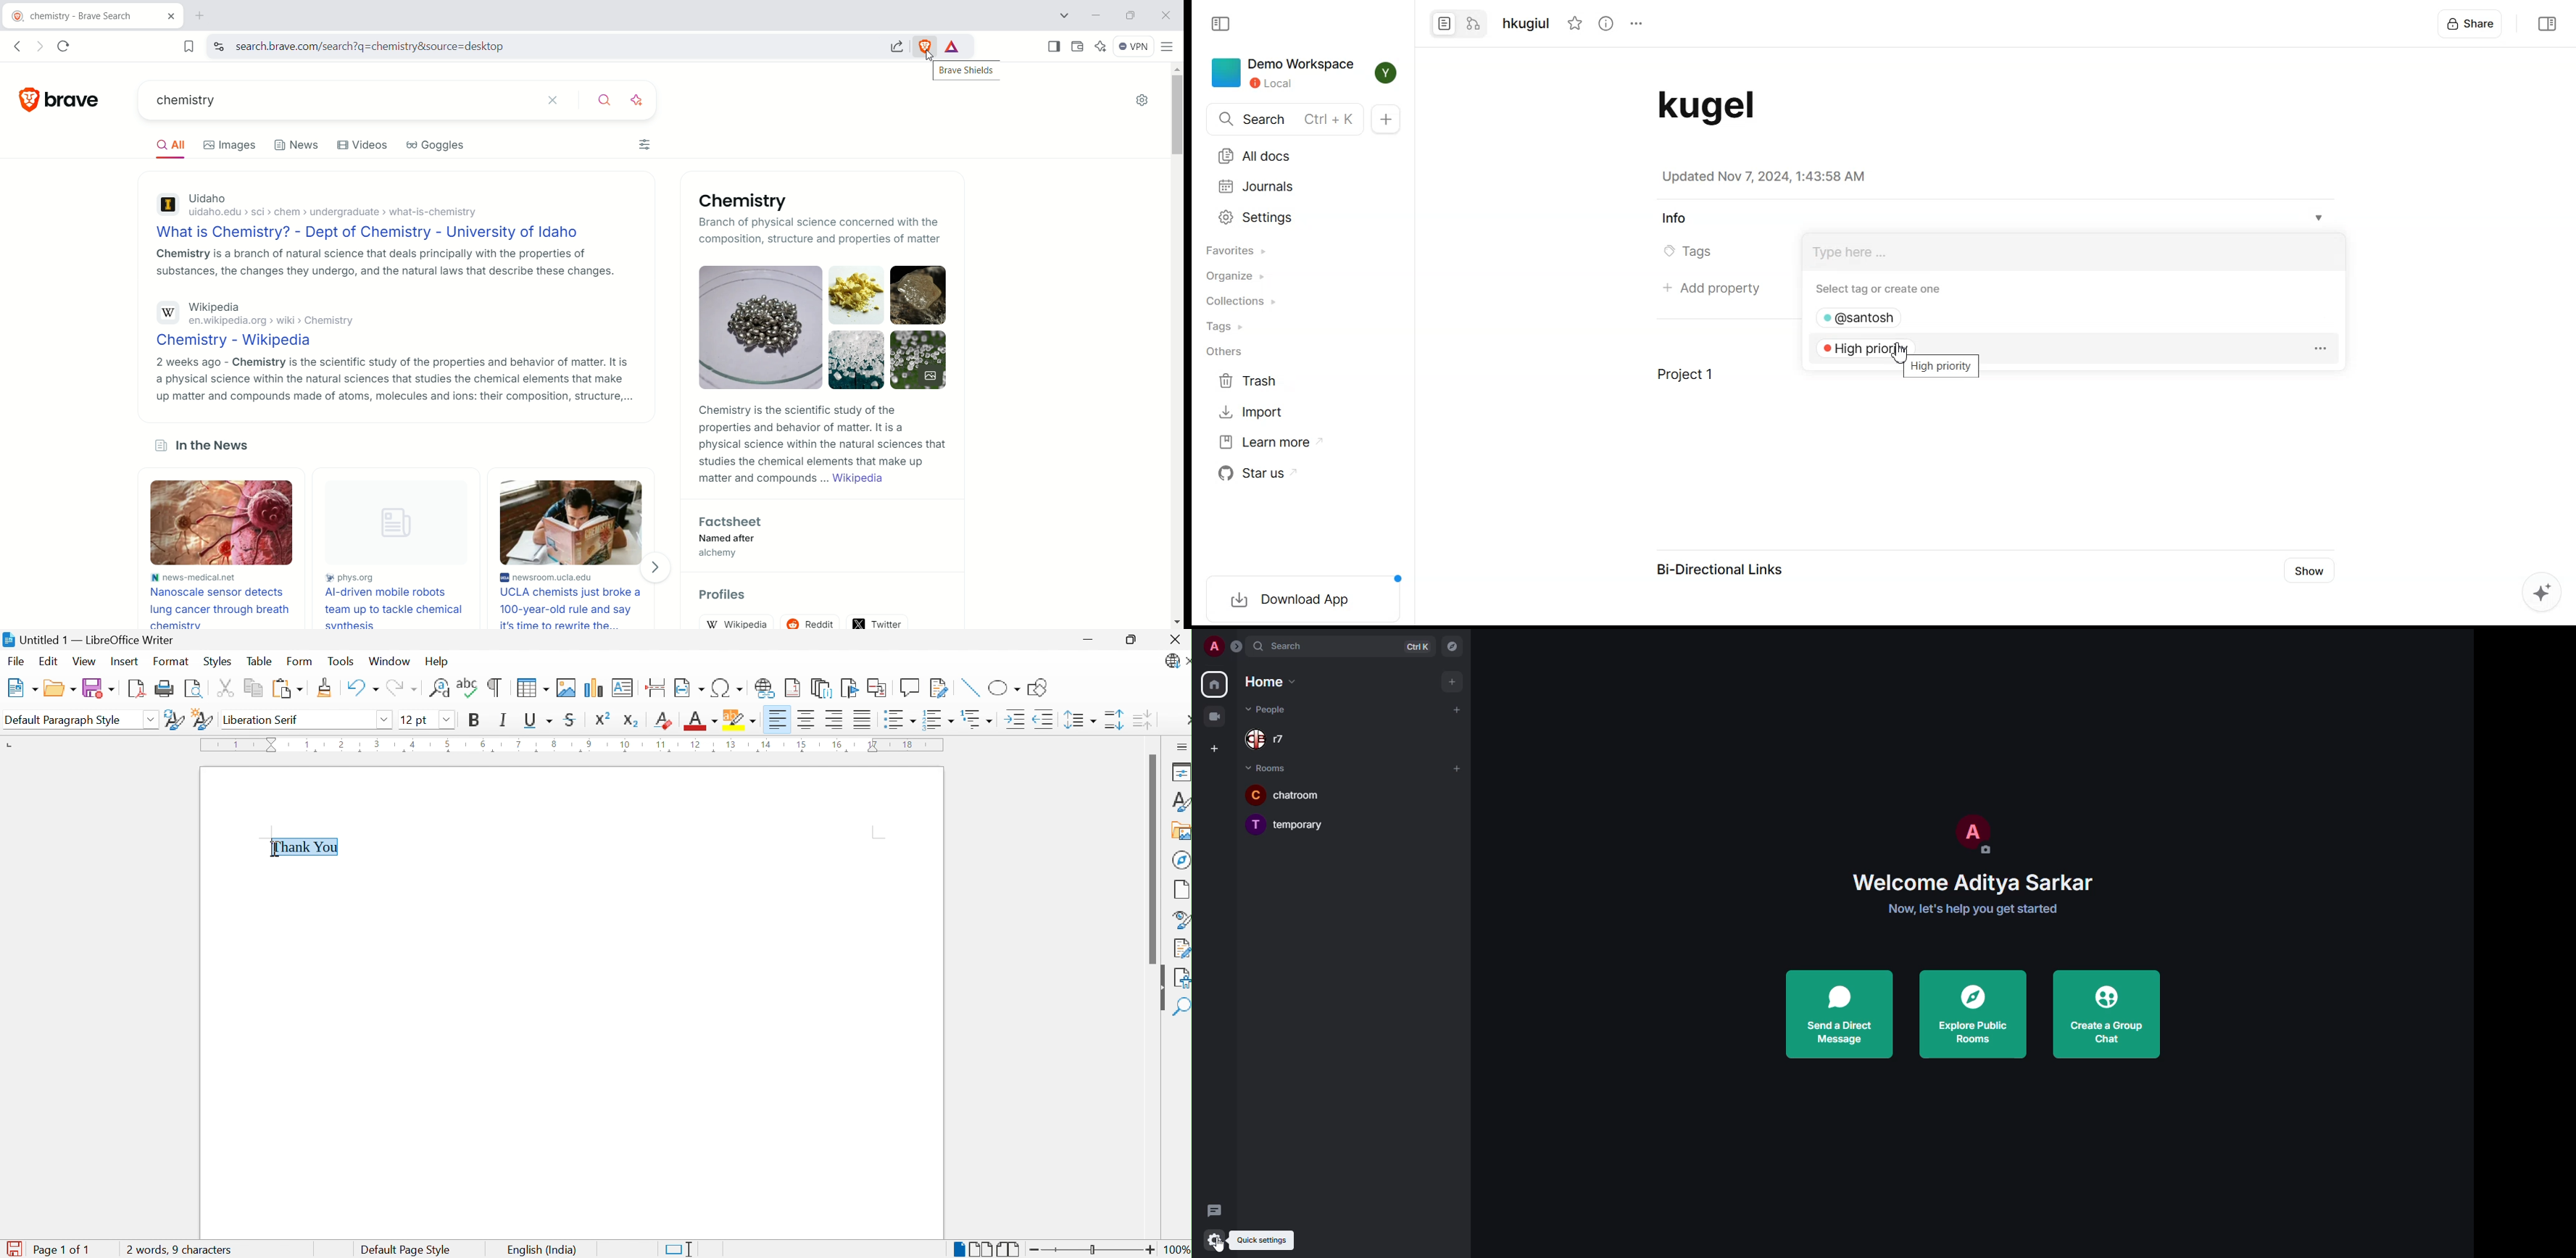 Image resolution: width=2576 pixels, height=1260 pixels. Describe the element at coordinates (1257, 156) in the screenshot. I see `All docs` at that location.